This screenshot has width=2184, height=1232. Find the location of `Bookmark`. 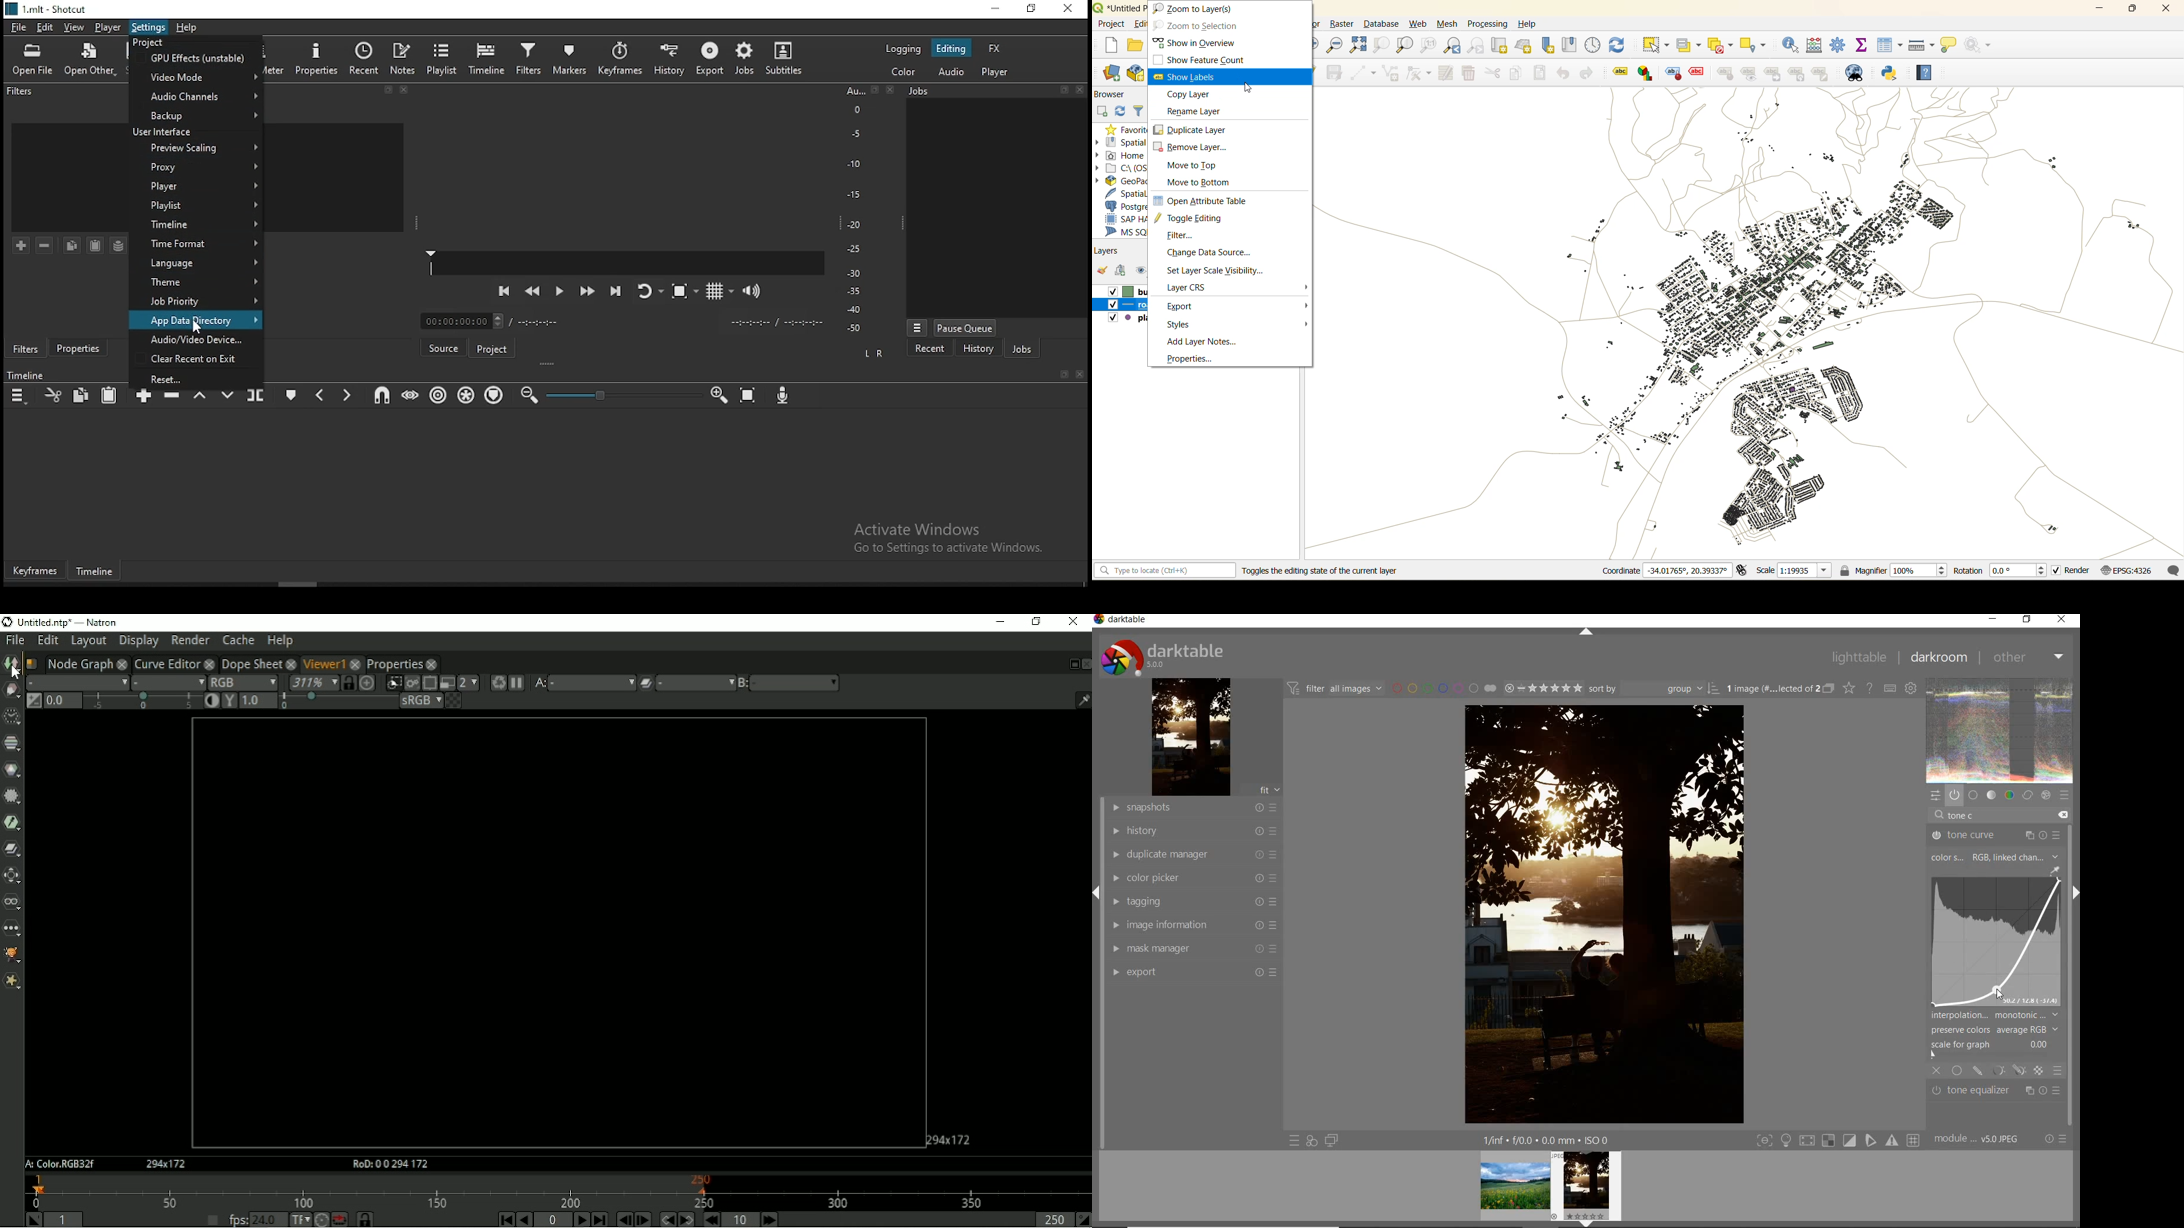

Bookmark is located at coordinates (1063, 89).